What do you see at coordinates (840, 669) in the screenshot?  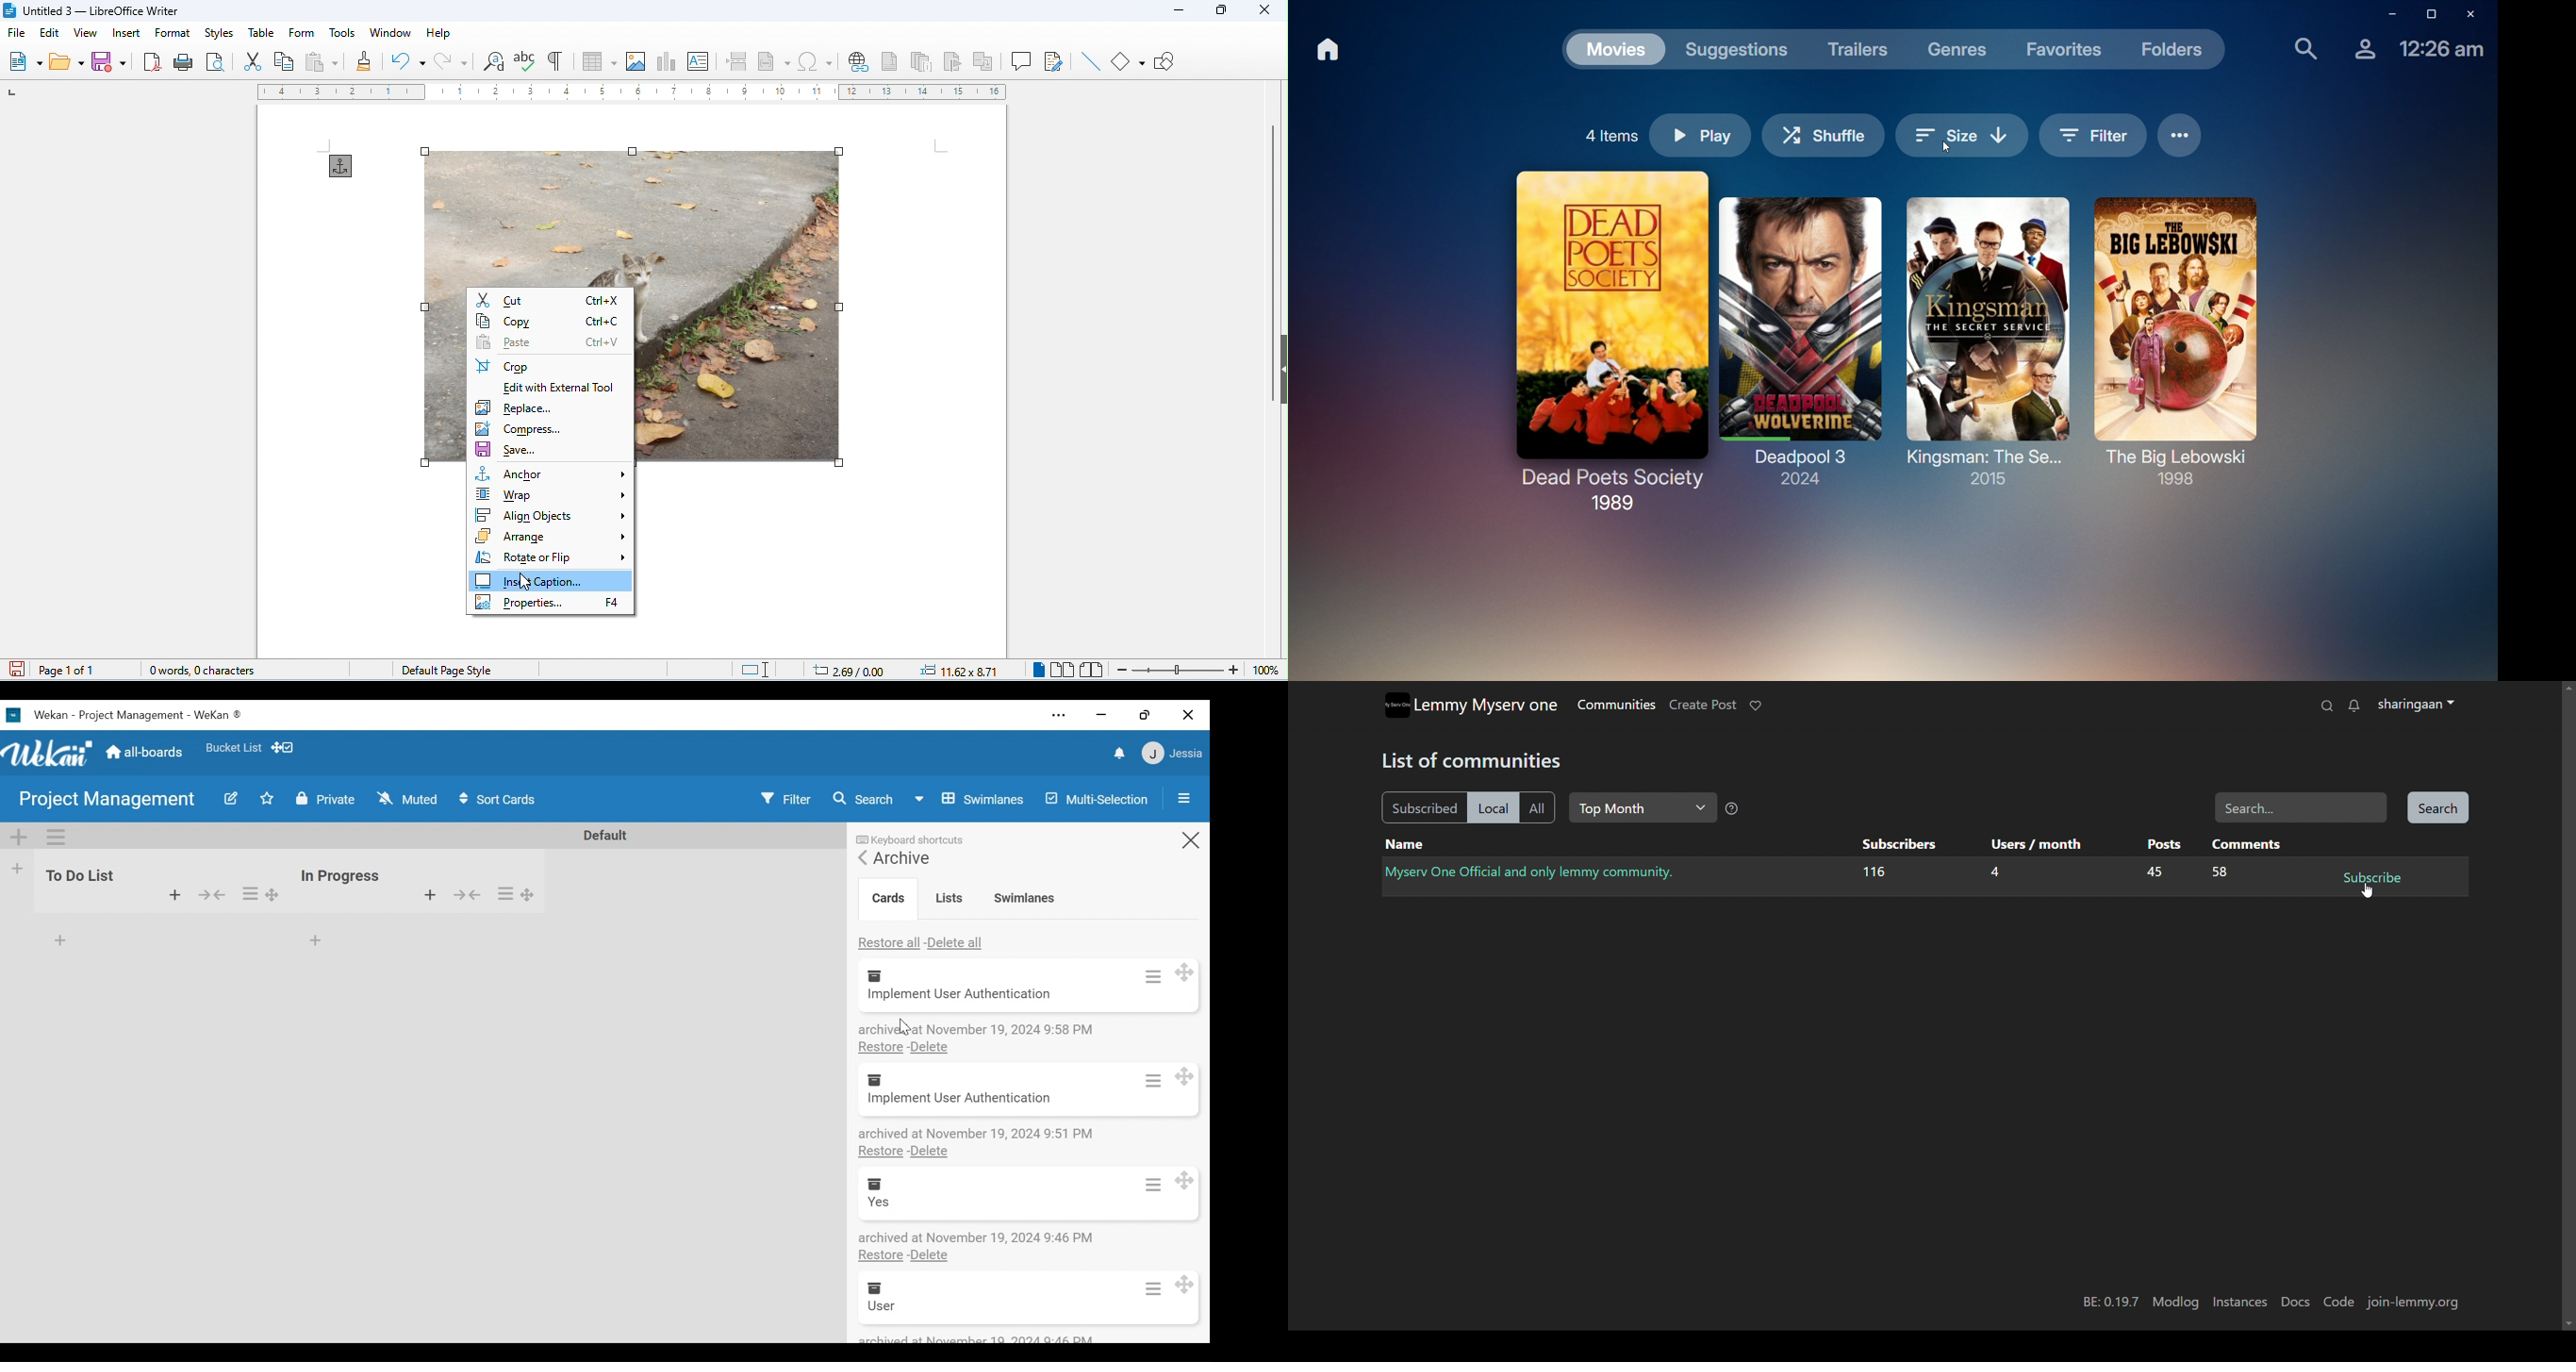 I see `cursor position` at bounding box center [840, 669].